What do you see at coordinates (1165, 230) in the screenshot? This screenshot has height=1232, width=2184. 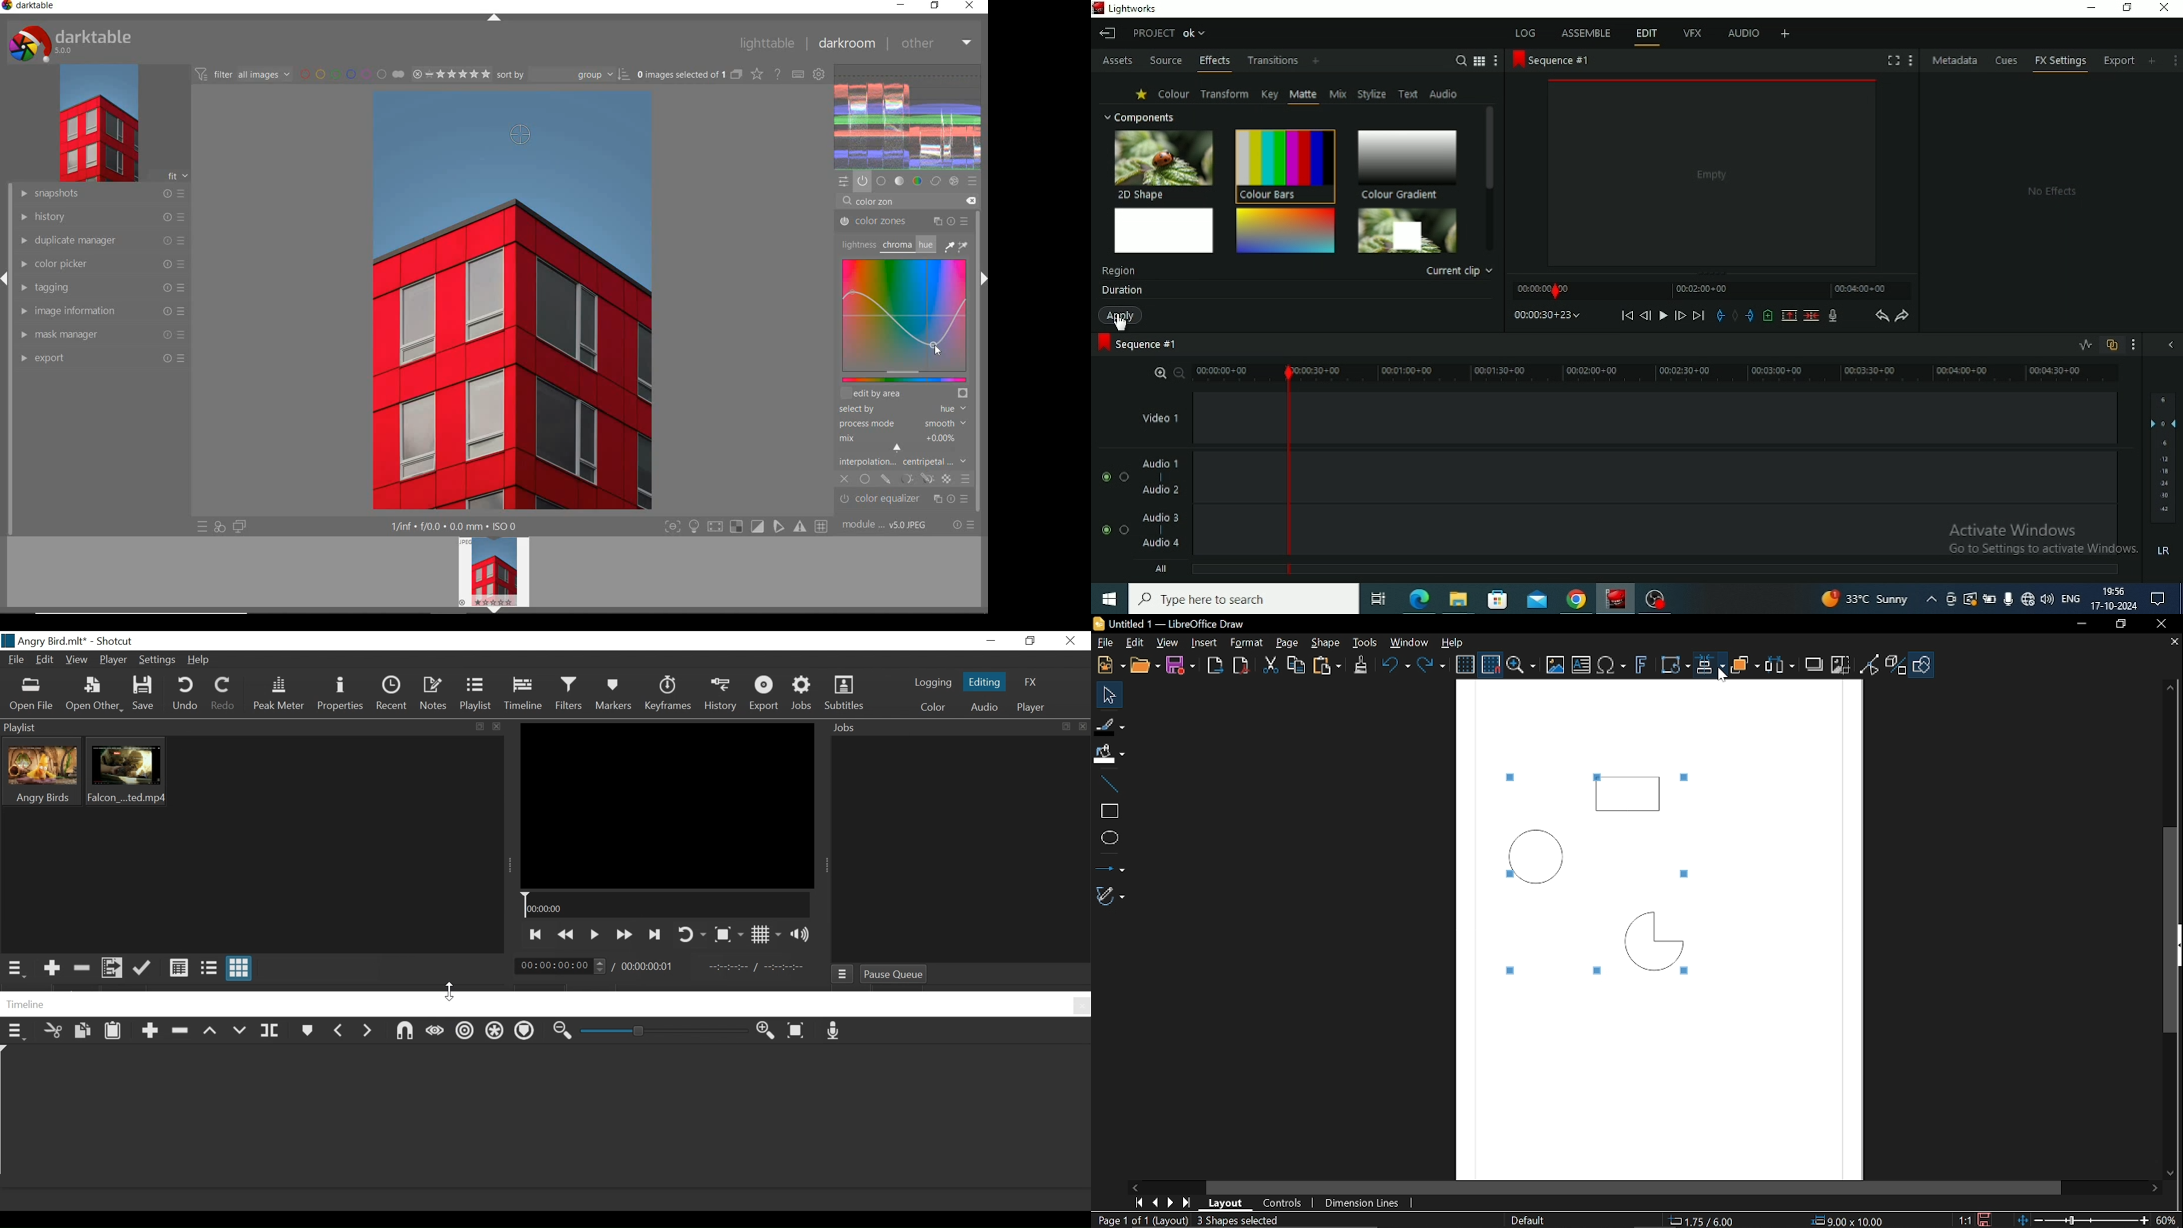 I see `Colour matte` at bounding box center [1165, 230].